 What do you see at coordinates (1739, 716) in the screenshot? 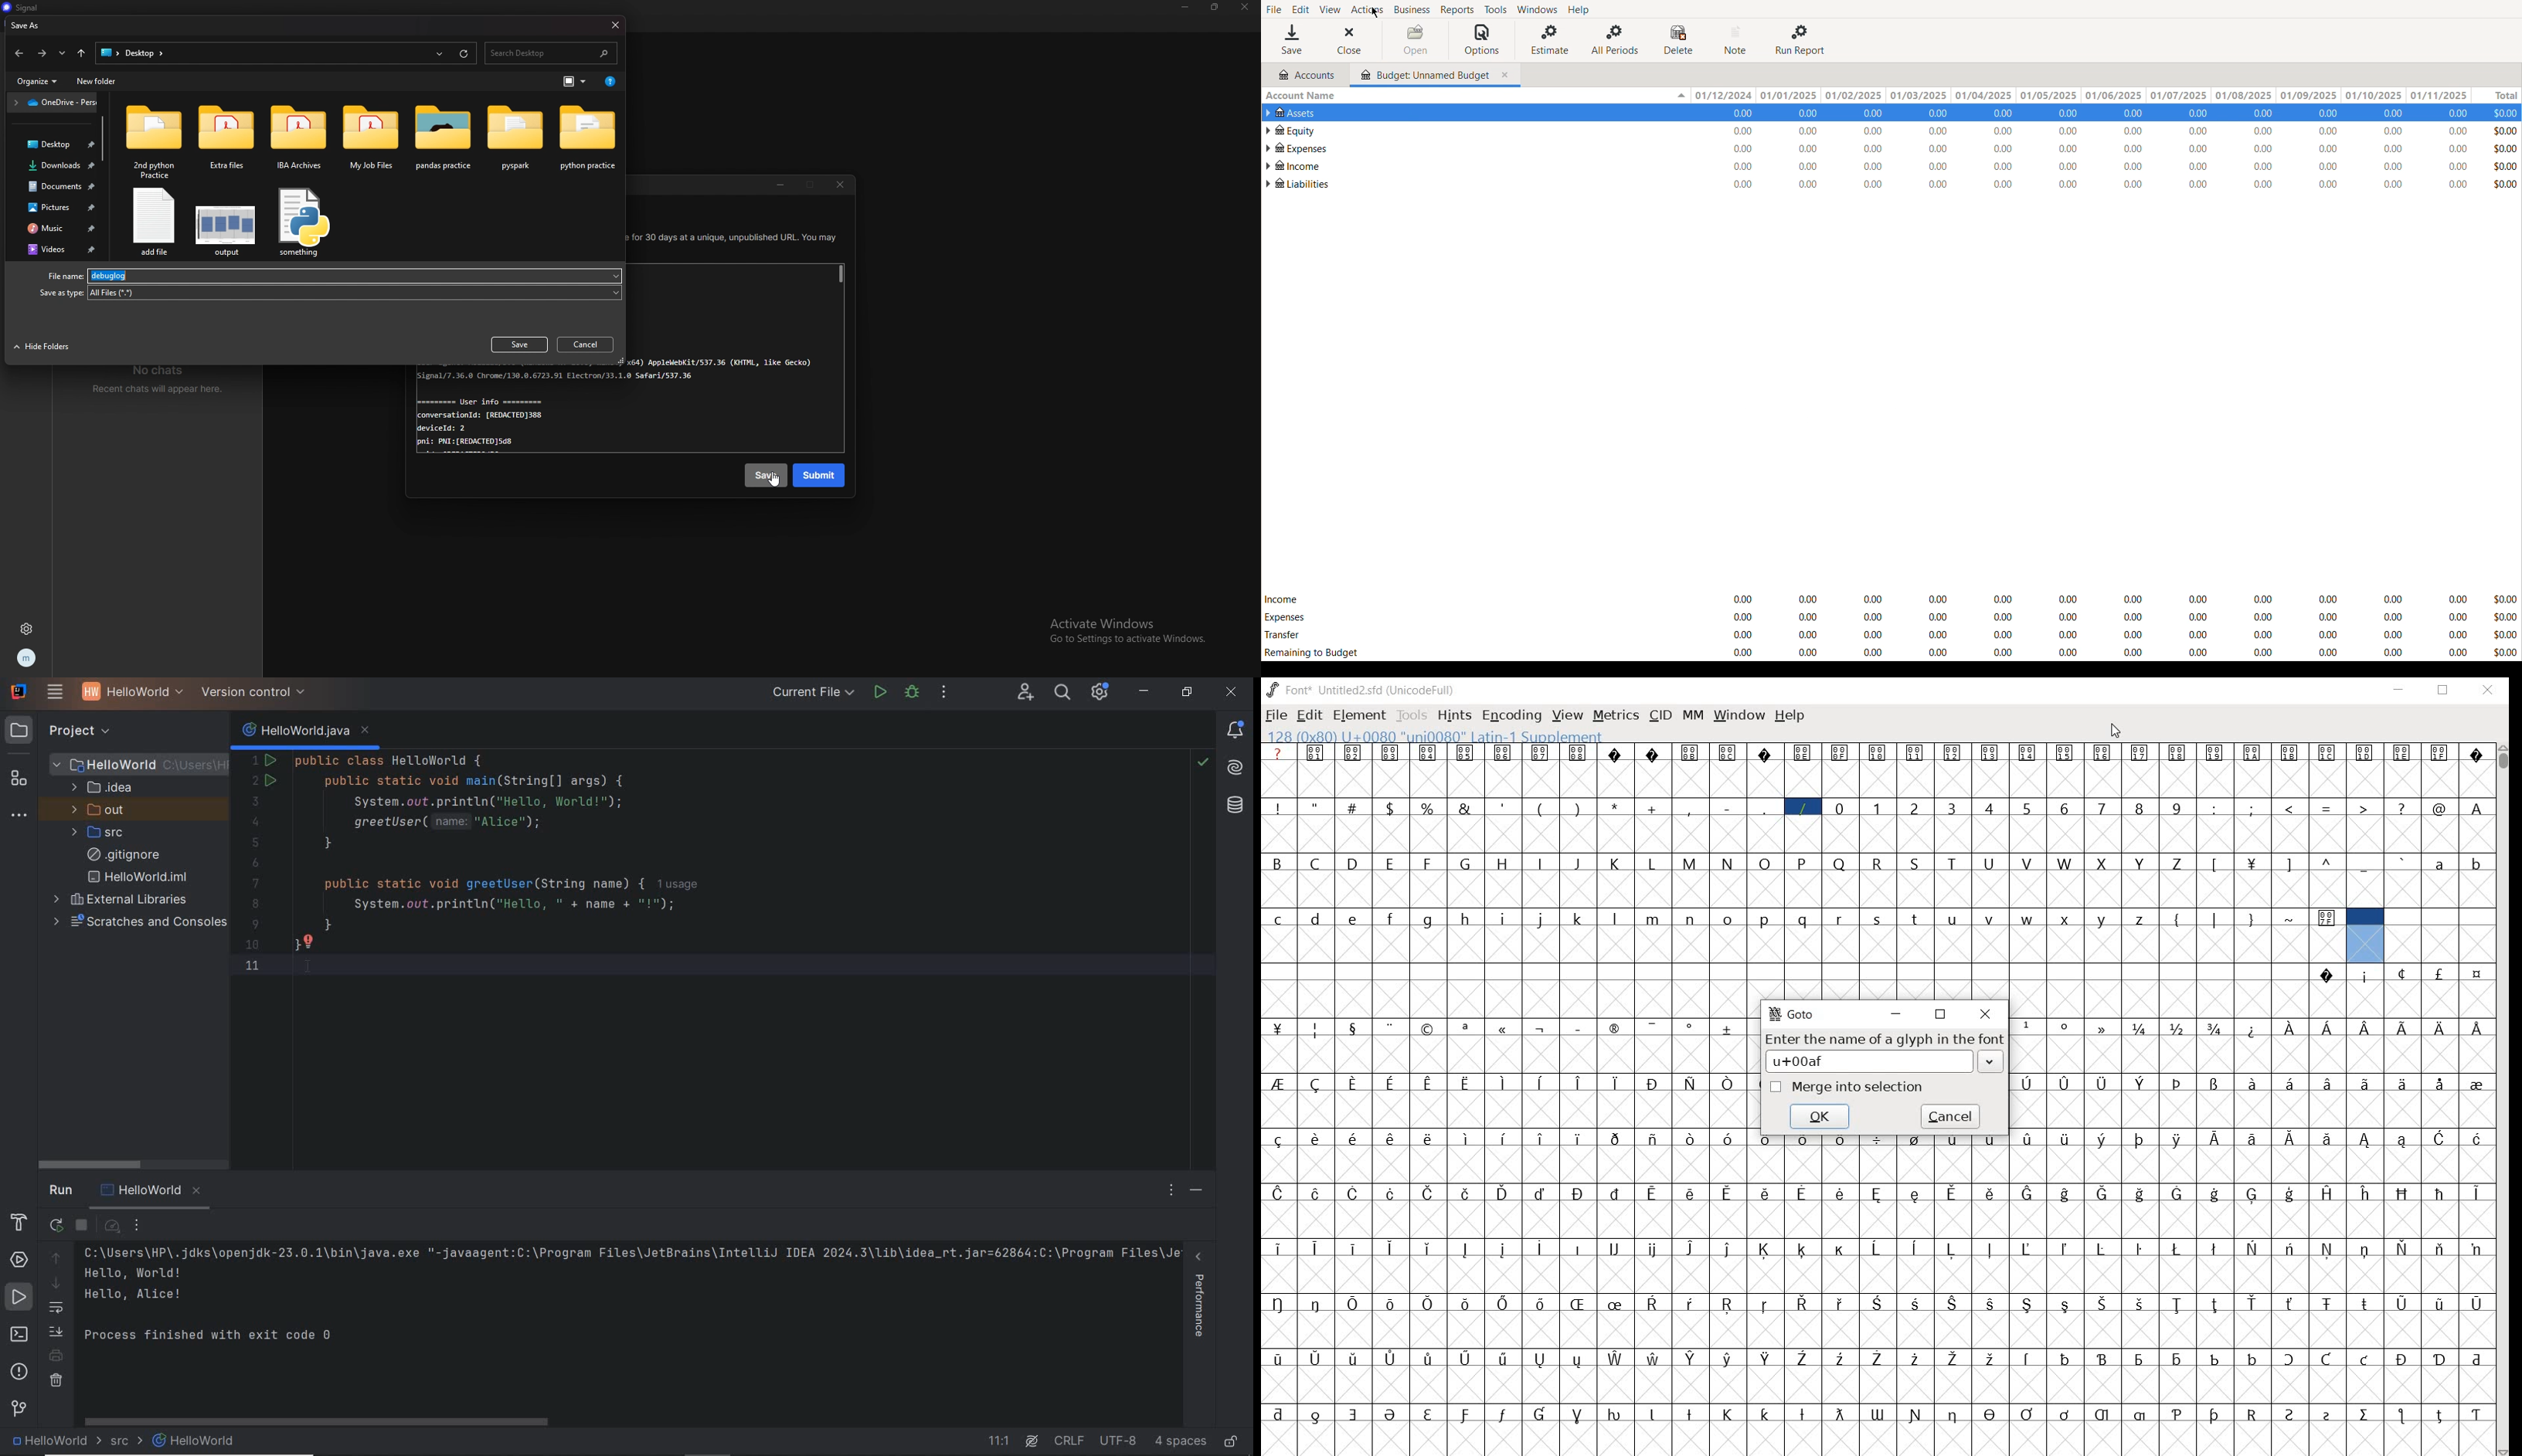
I see `window` at bounding box center [1739, 716].